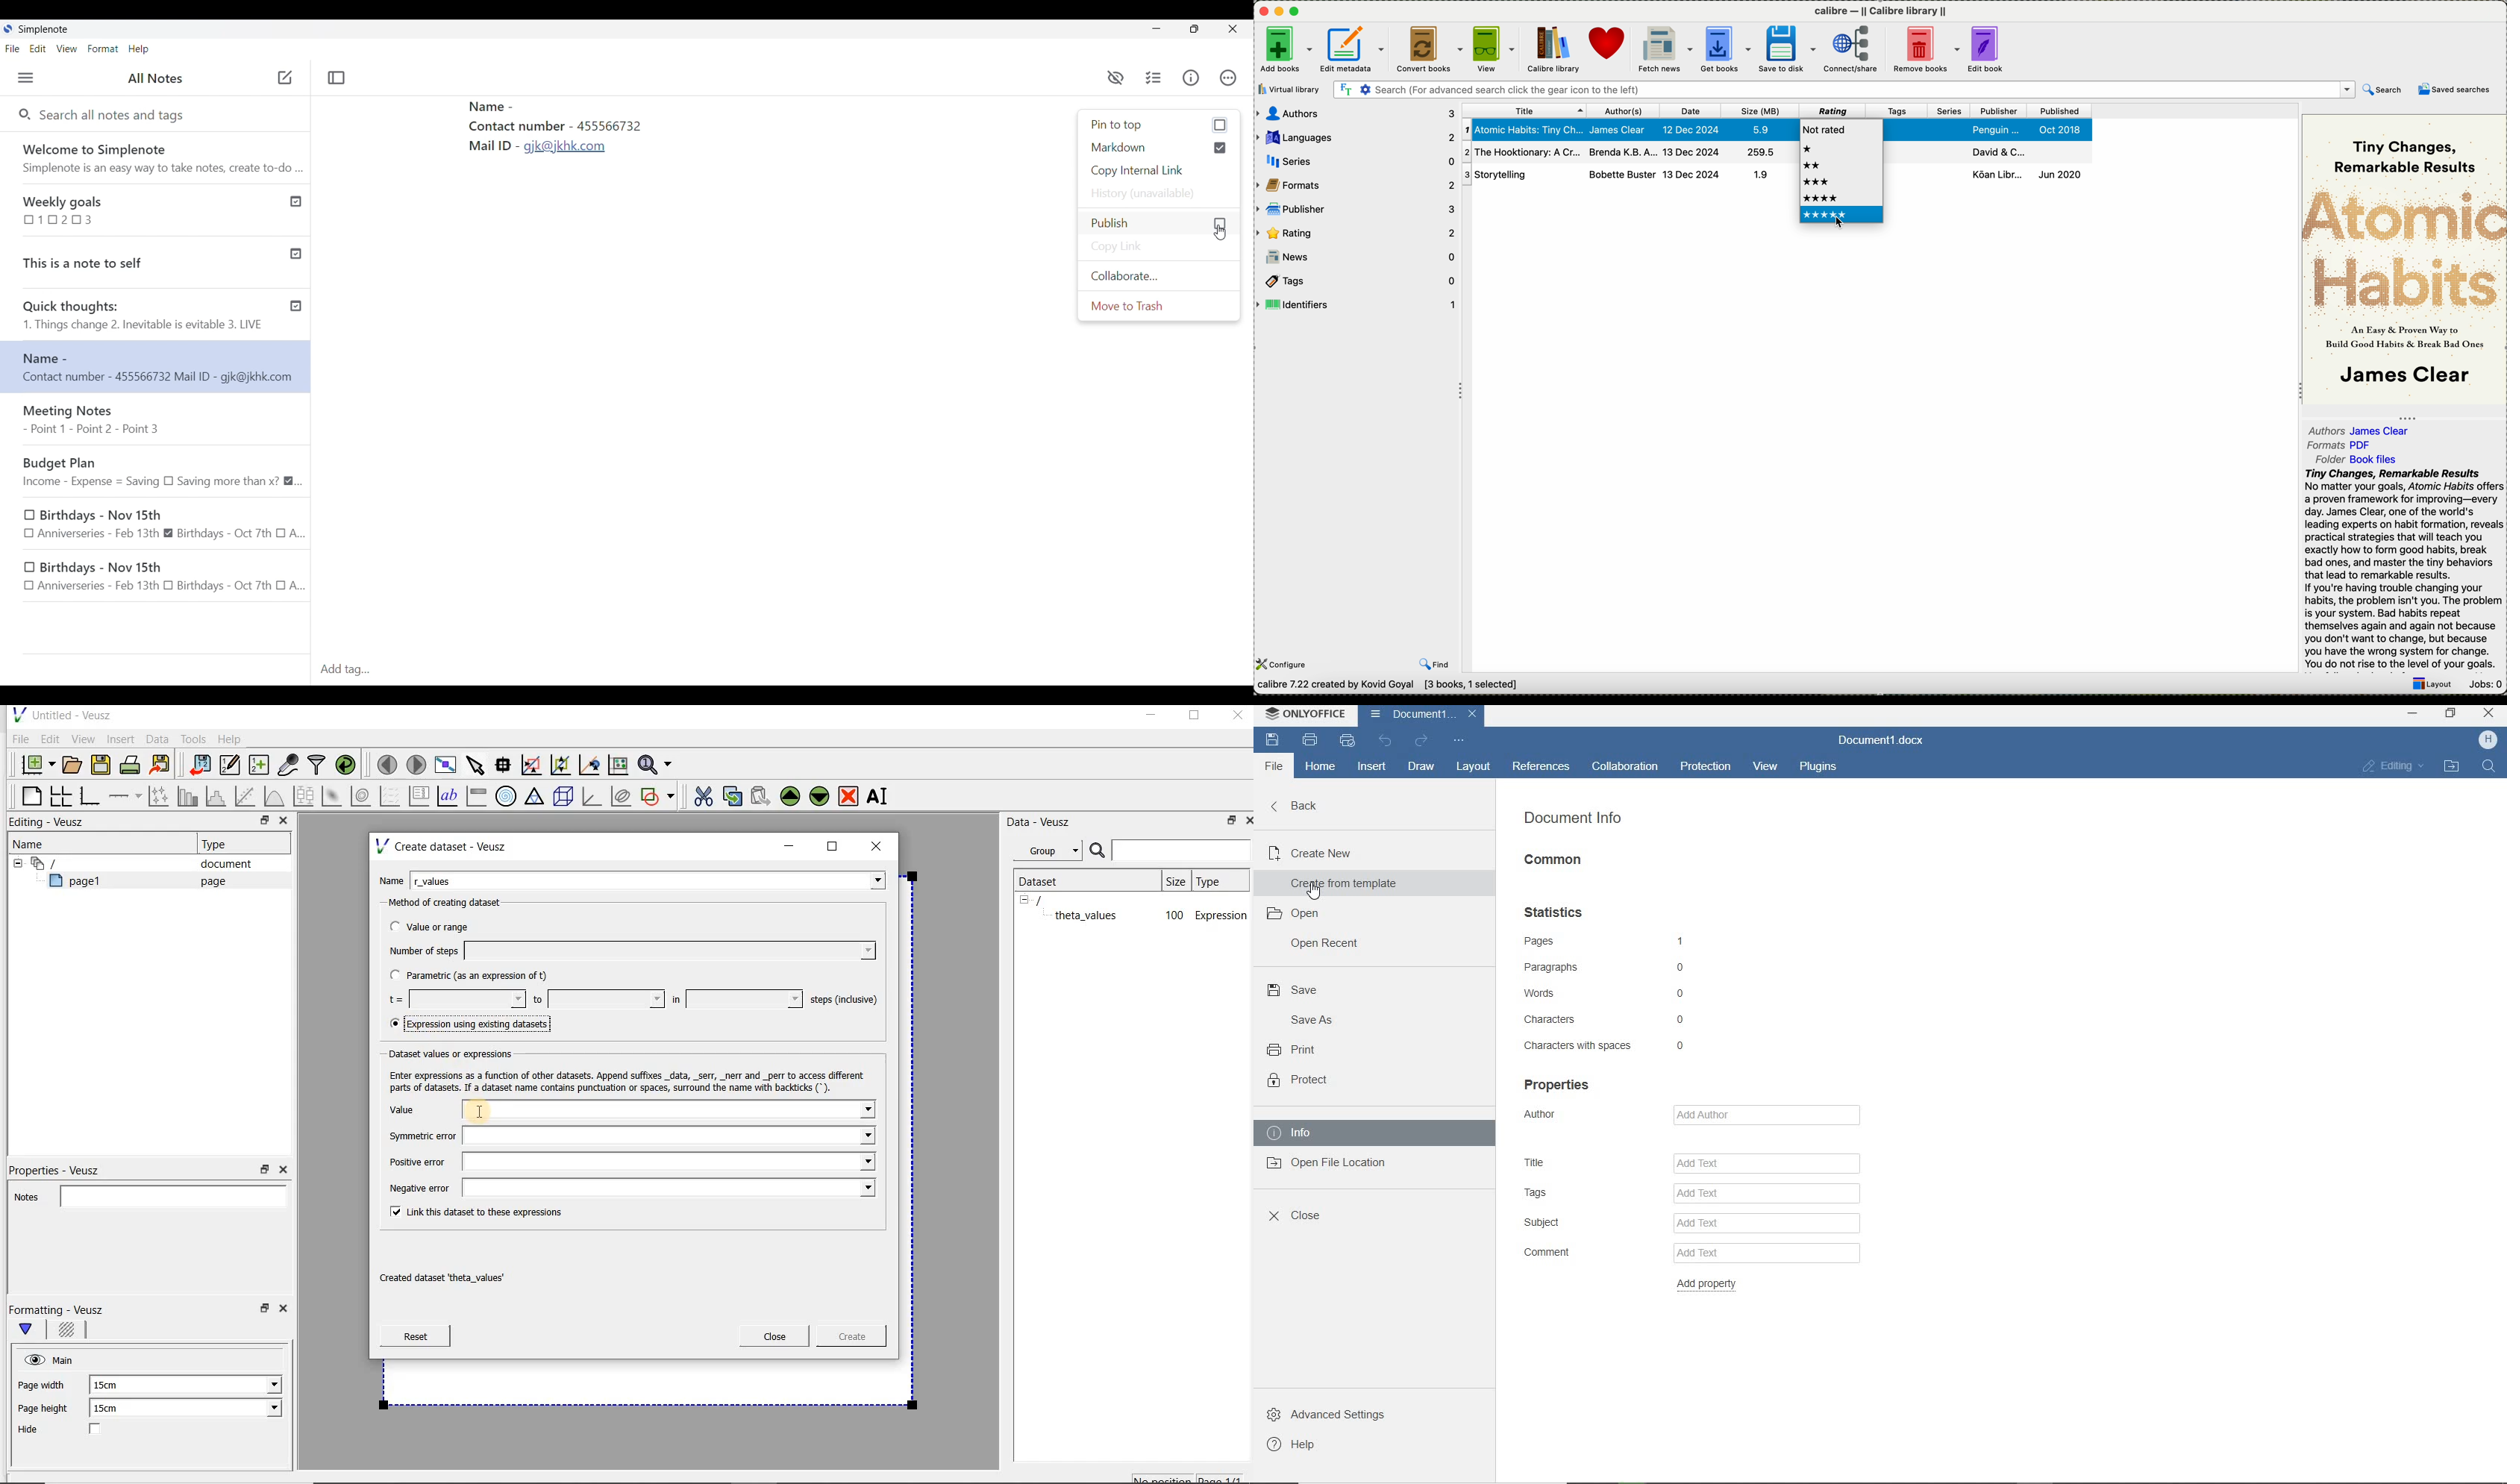  What do you see at coordinates (1333, 1131) in the screenshot?
I see `info` at bounding box center [1333, 1131].